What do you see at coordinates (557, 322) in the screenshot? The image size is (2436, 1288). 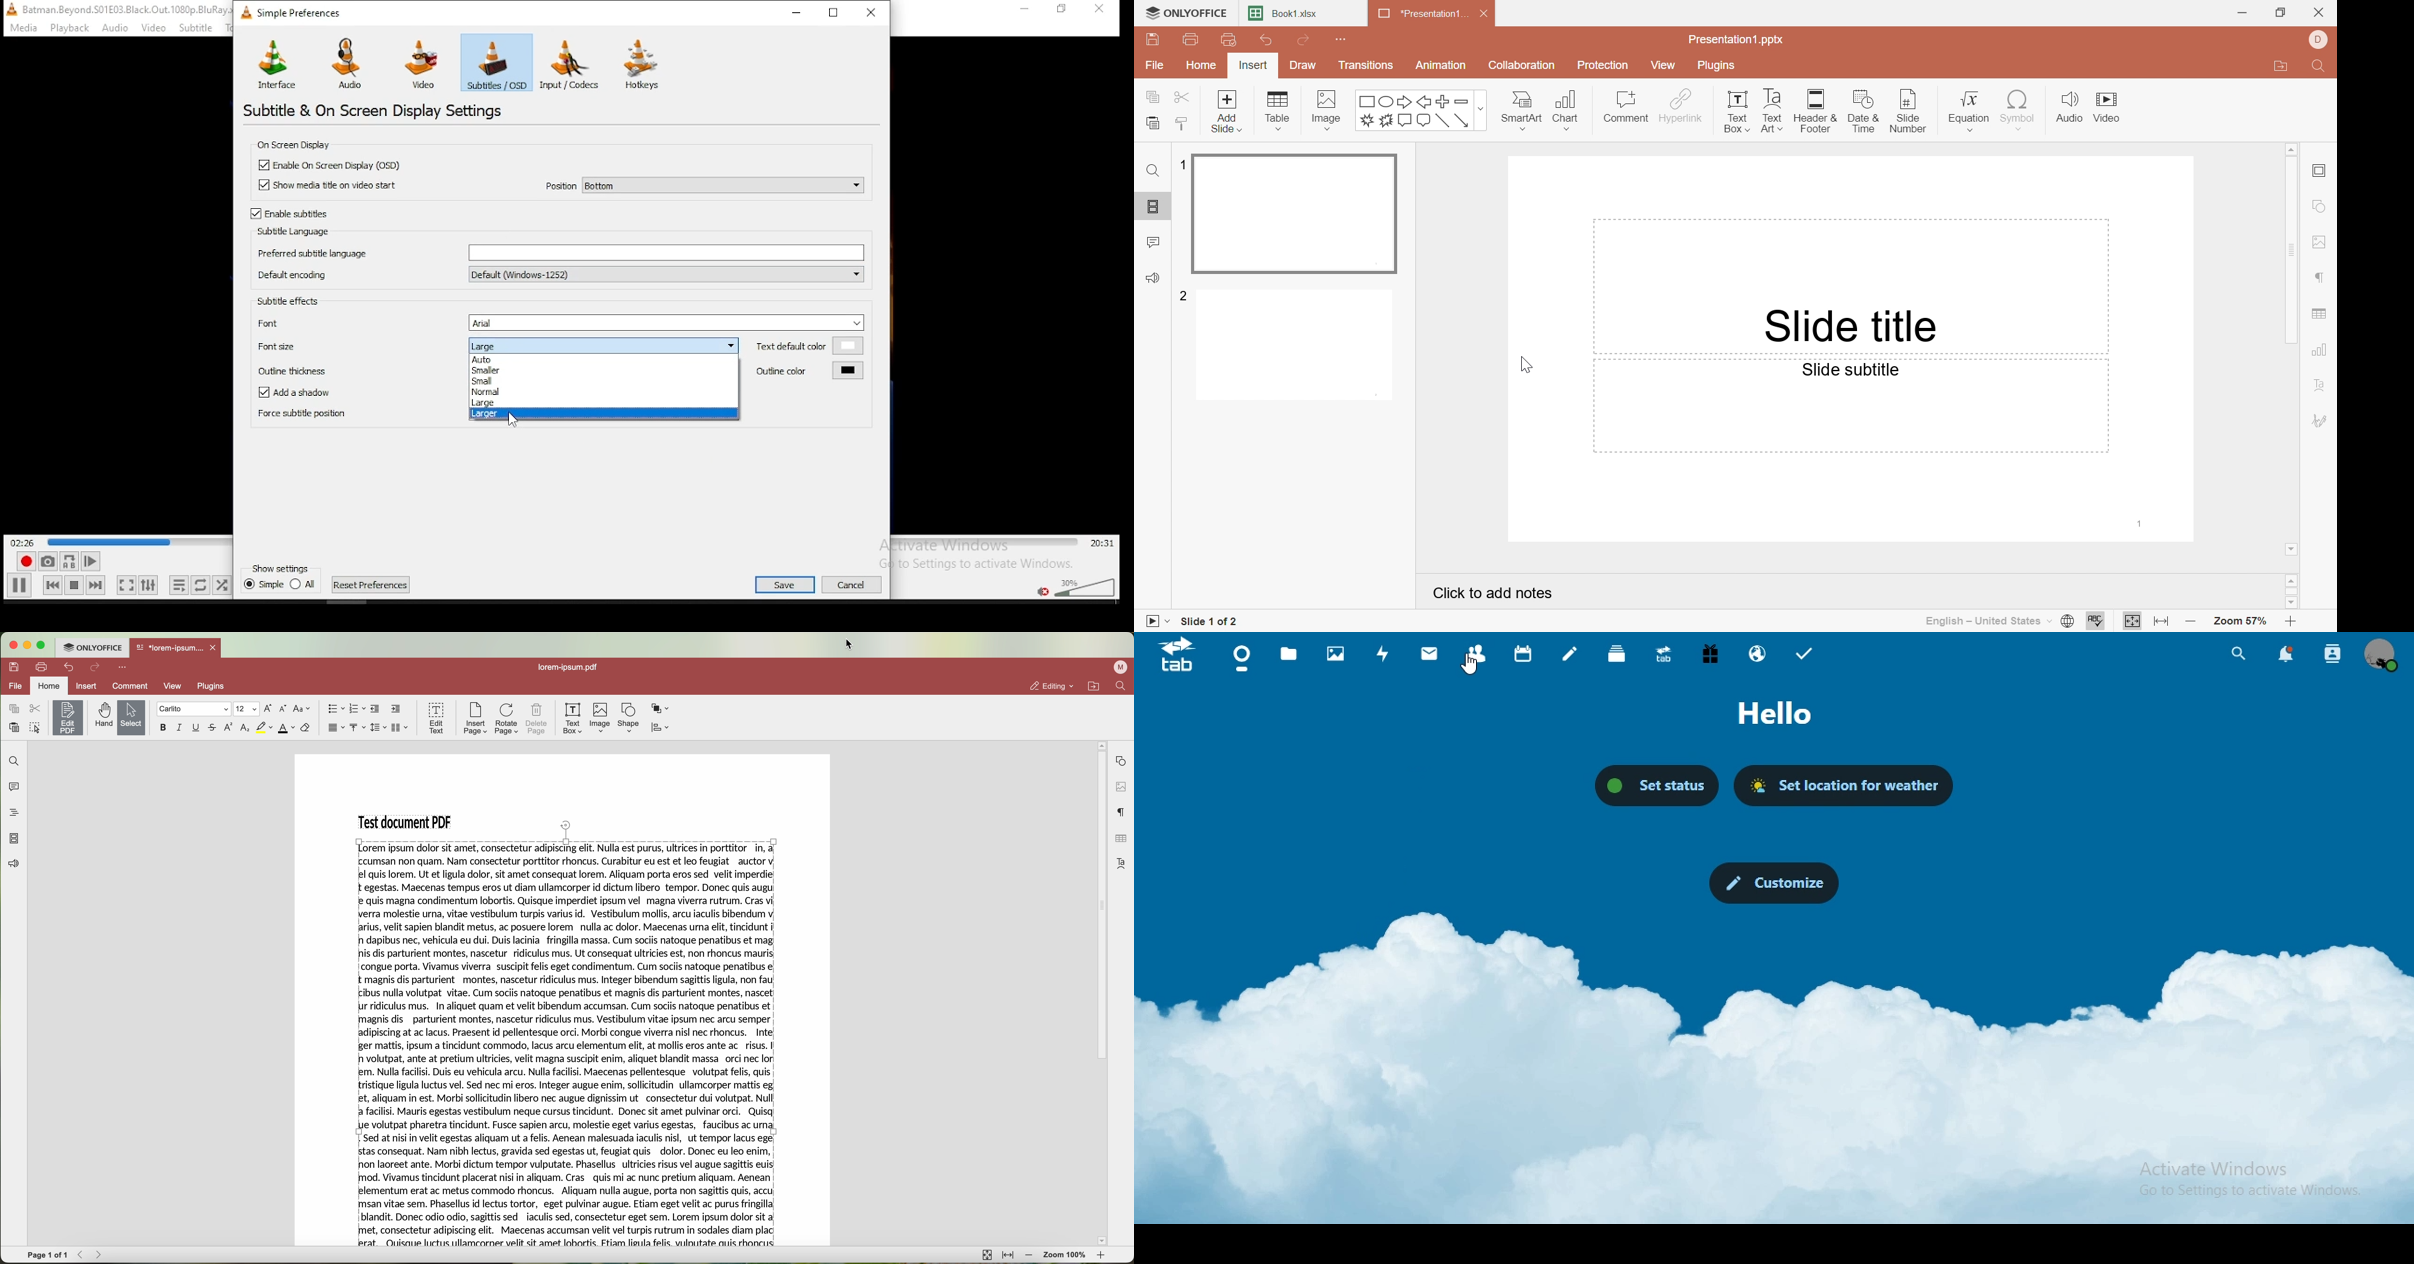 I see `font Arial` at bounding box center [557, 322].